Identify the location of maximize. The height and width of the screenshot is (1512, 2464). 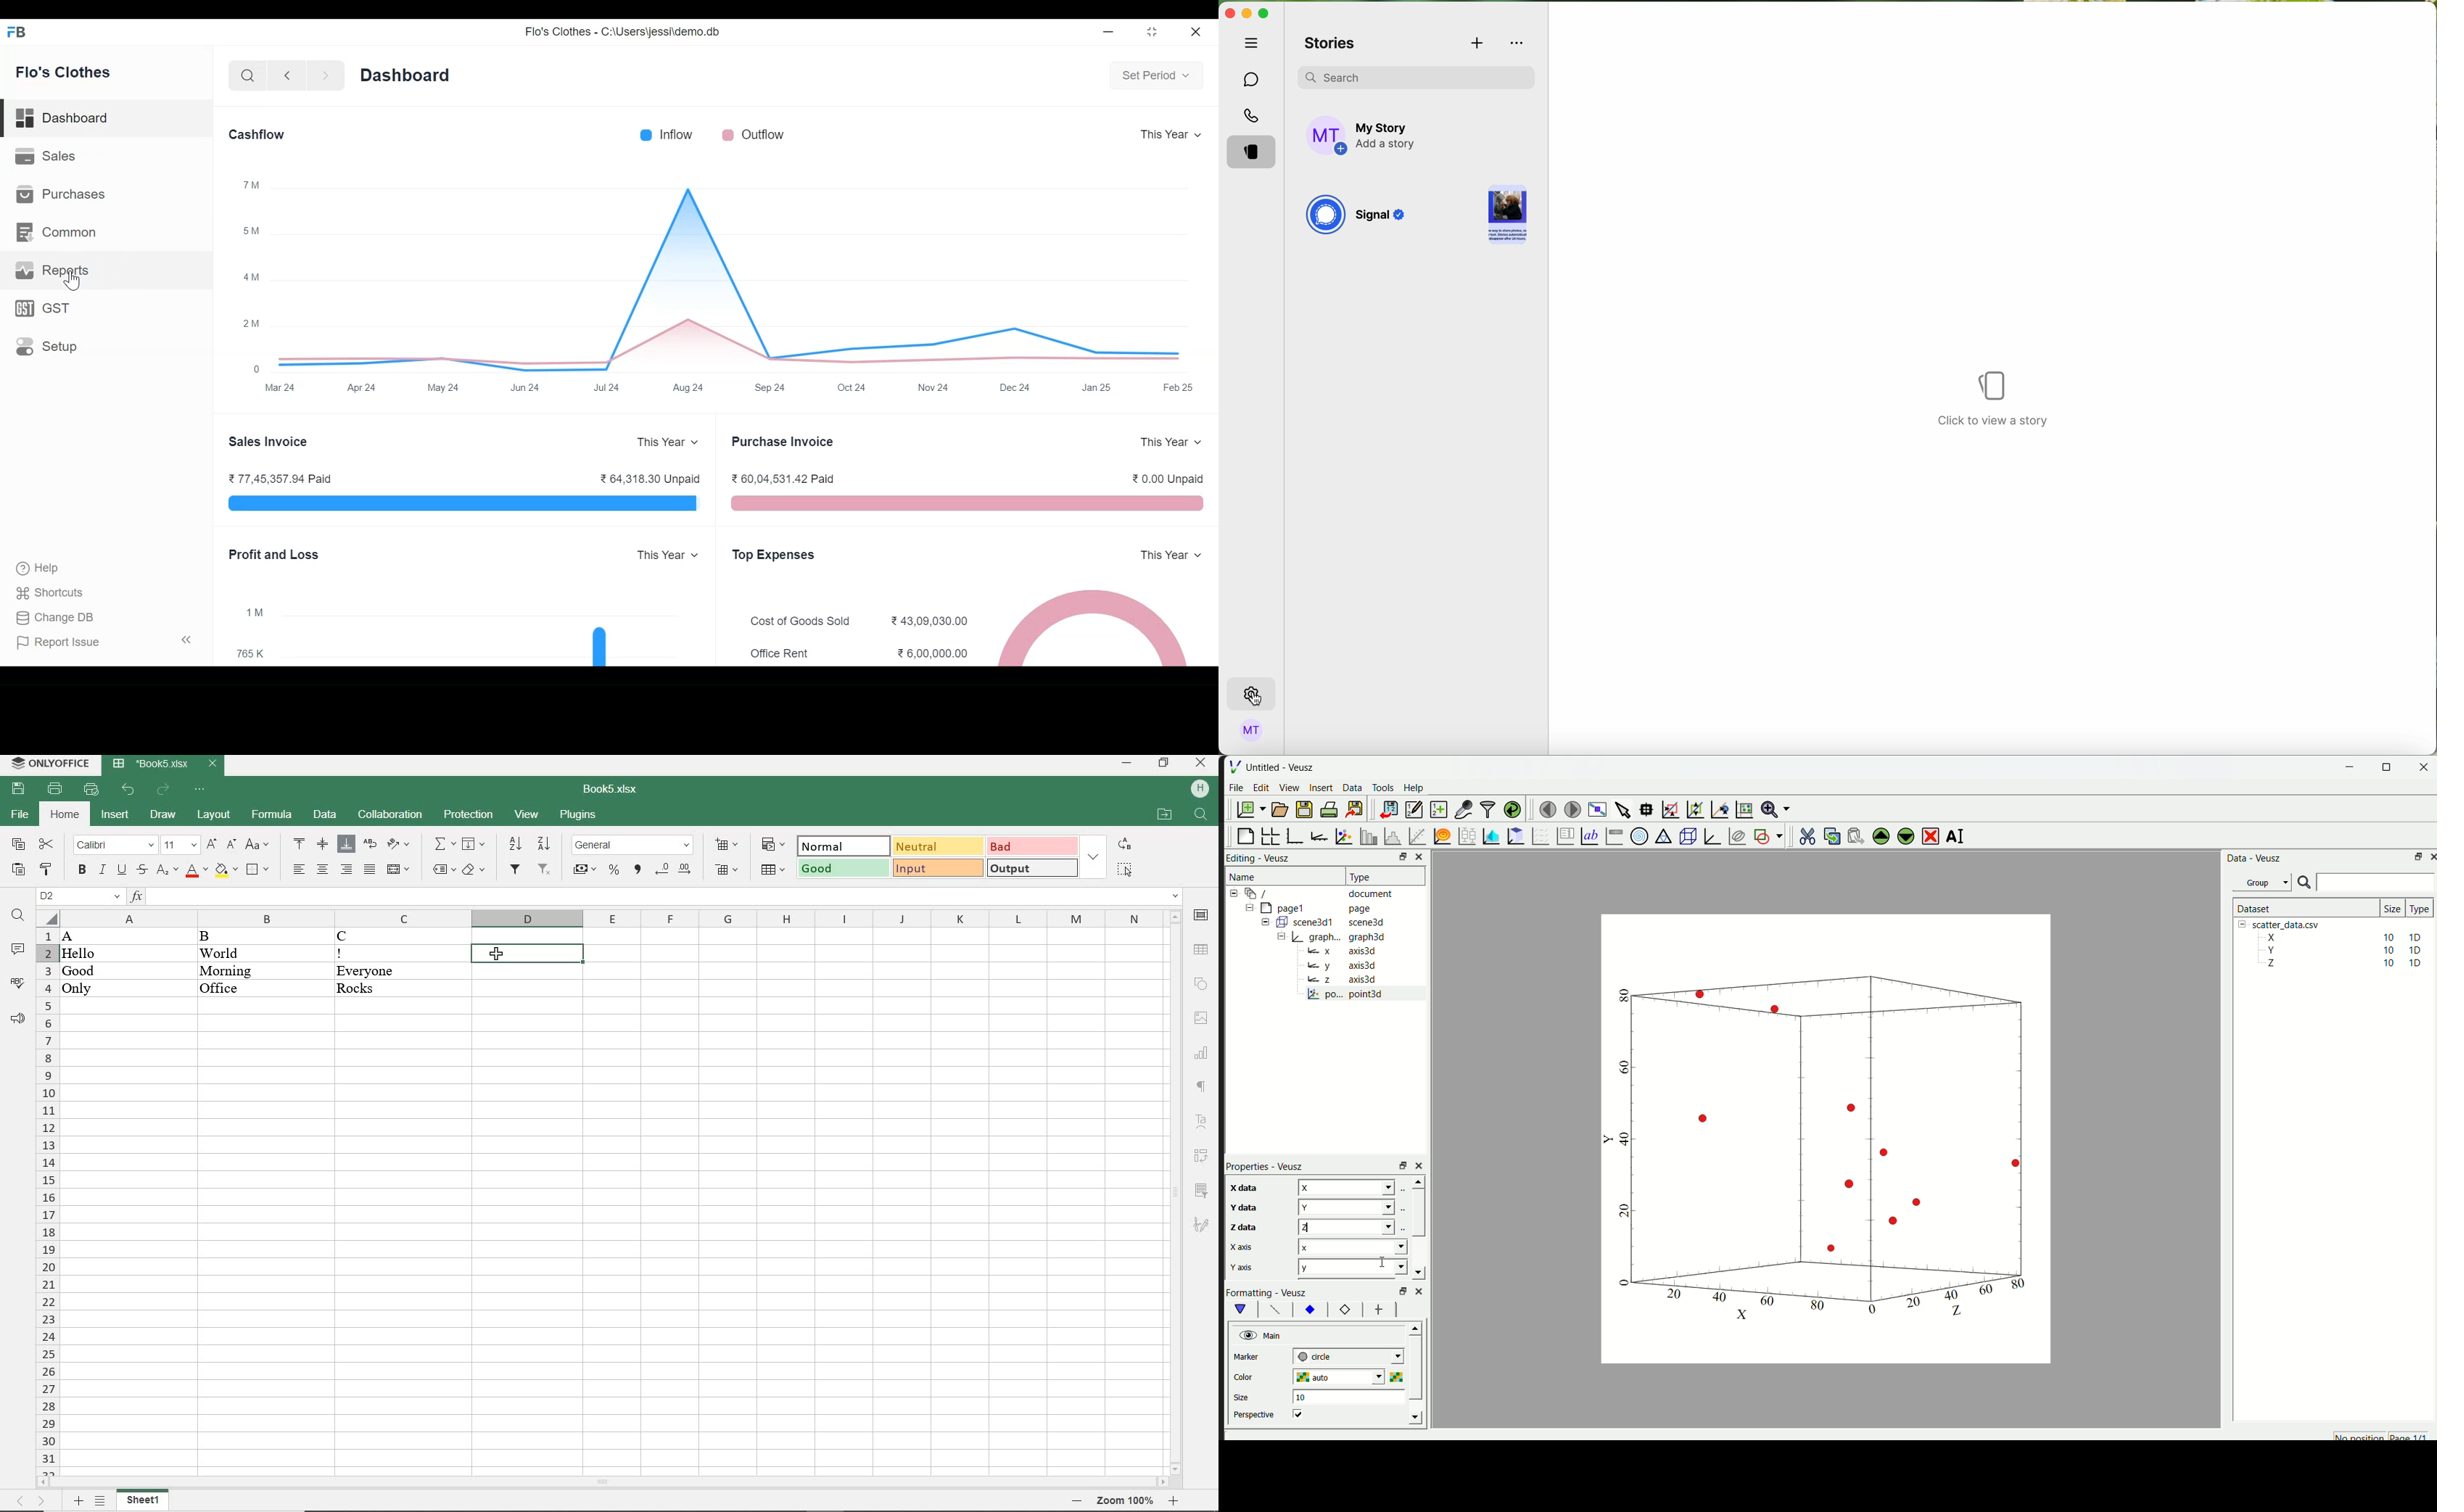
(1263, 14).